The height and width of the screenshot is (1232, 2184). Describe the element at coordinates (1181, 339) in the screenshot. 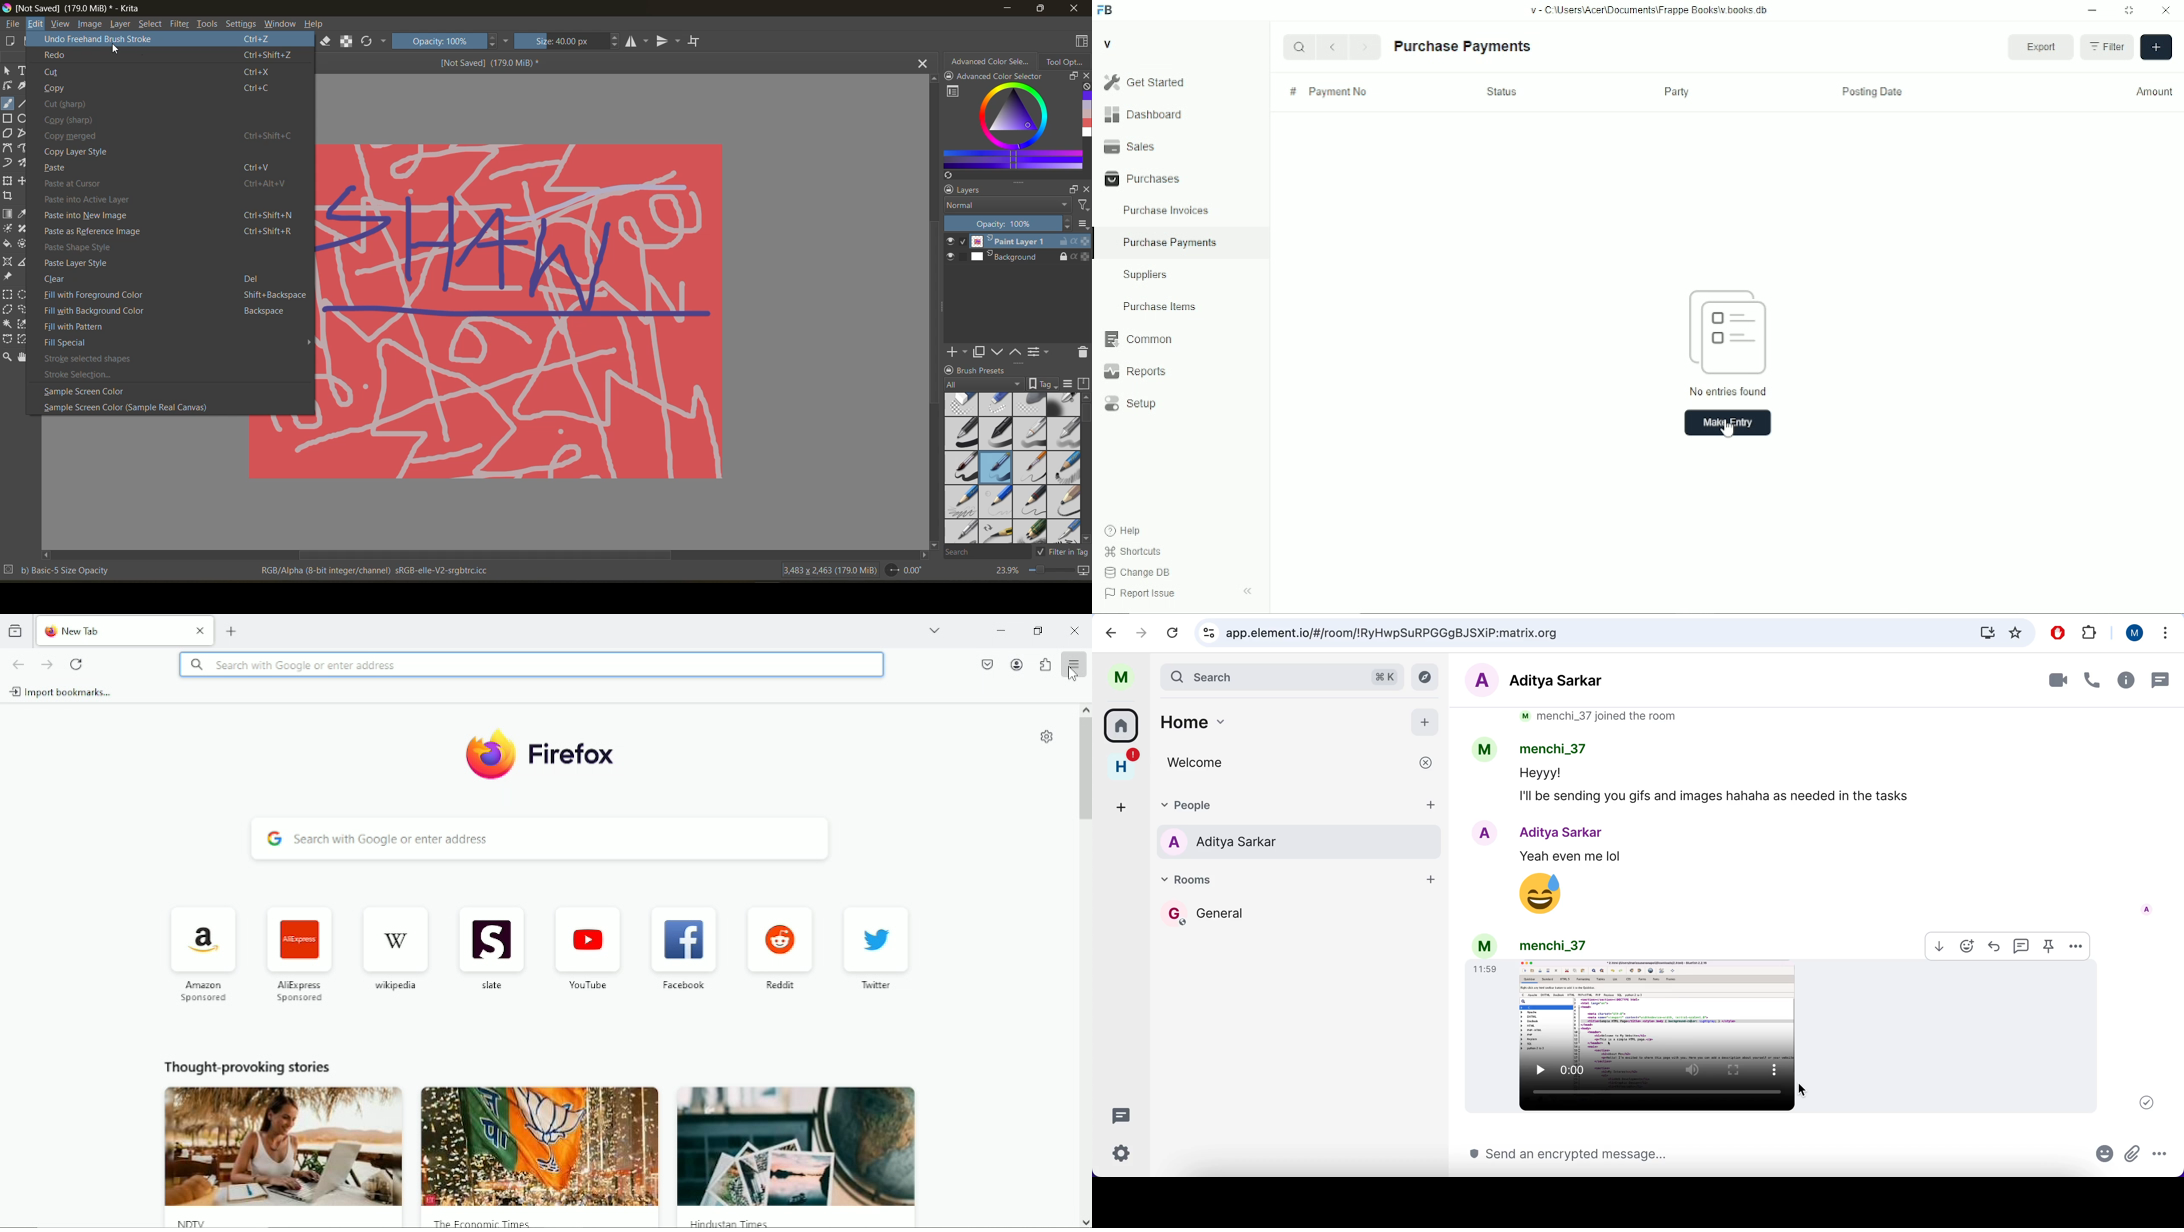

I see `Common` at that location.